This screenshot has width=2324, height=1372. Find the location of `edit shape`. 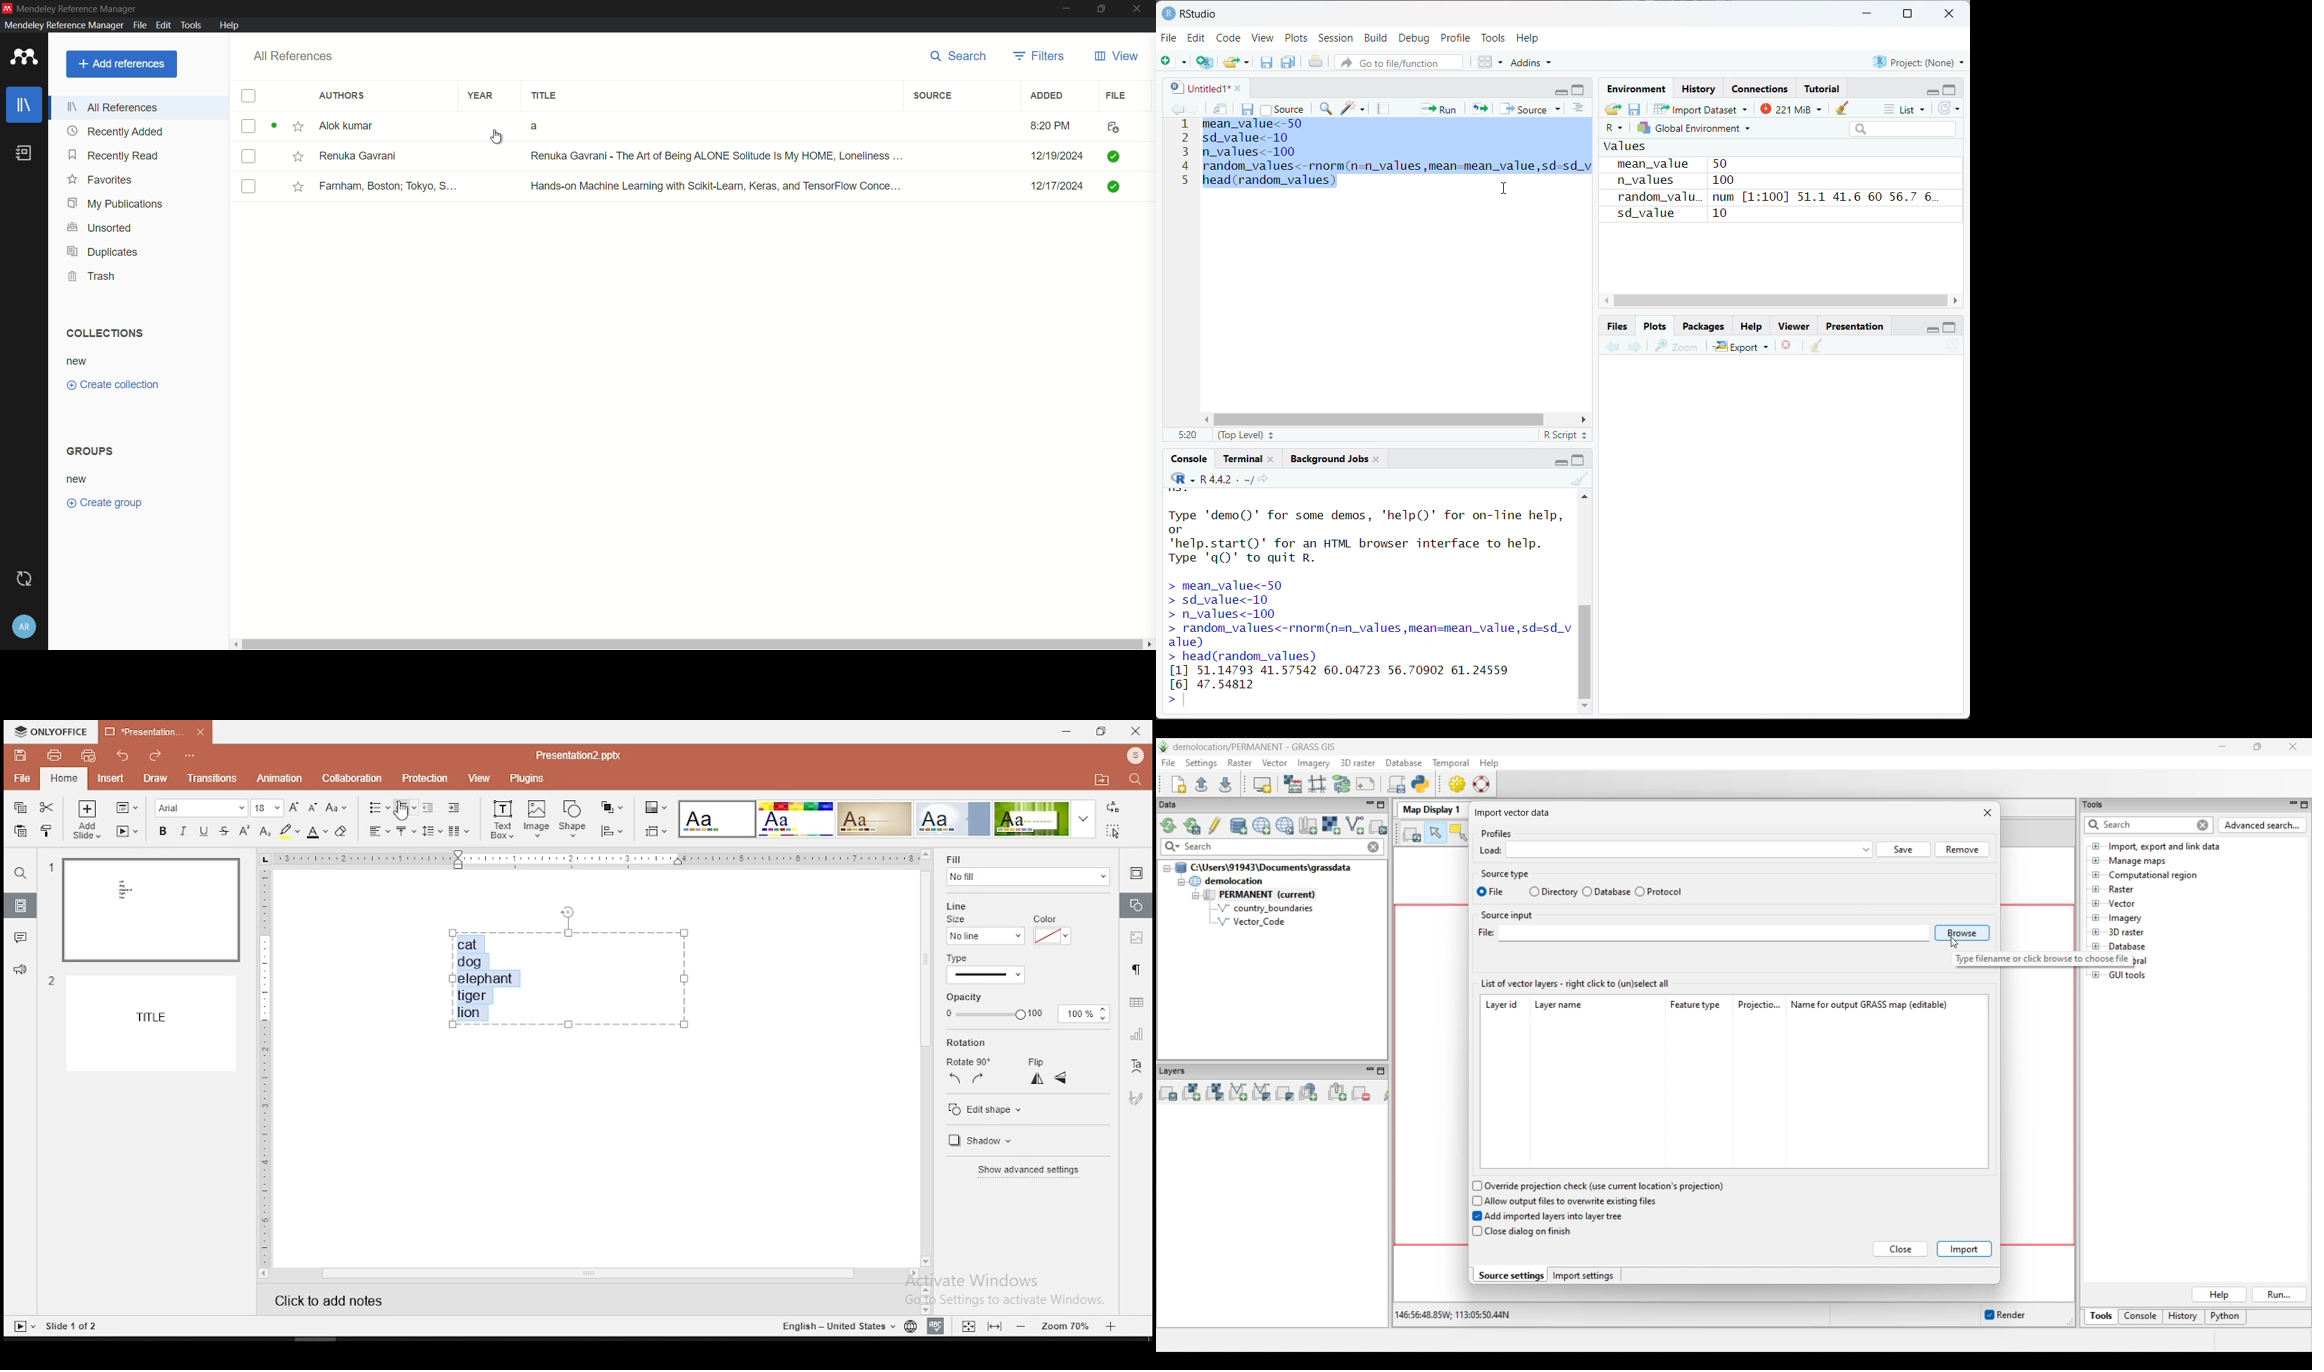

edit shape is located at coordinates (992, 1109).